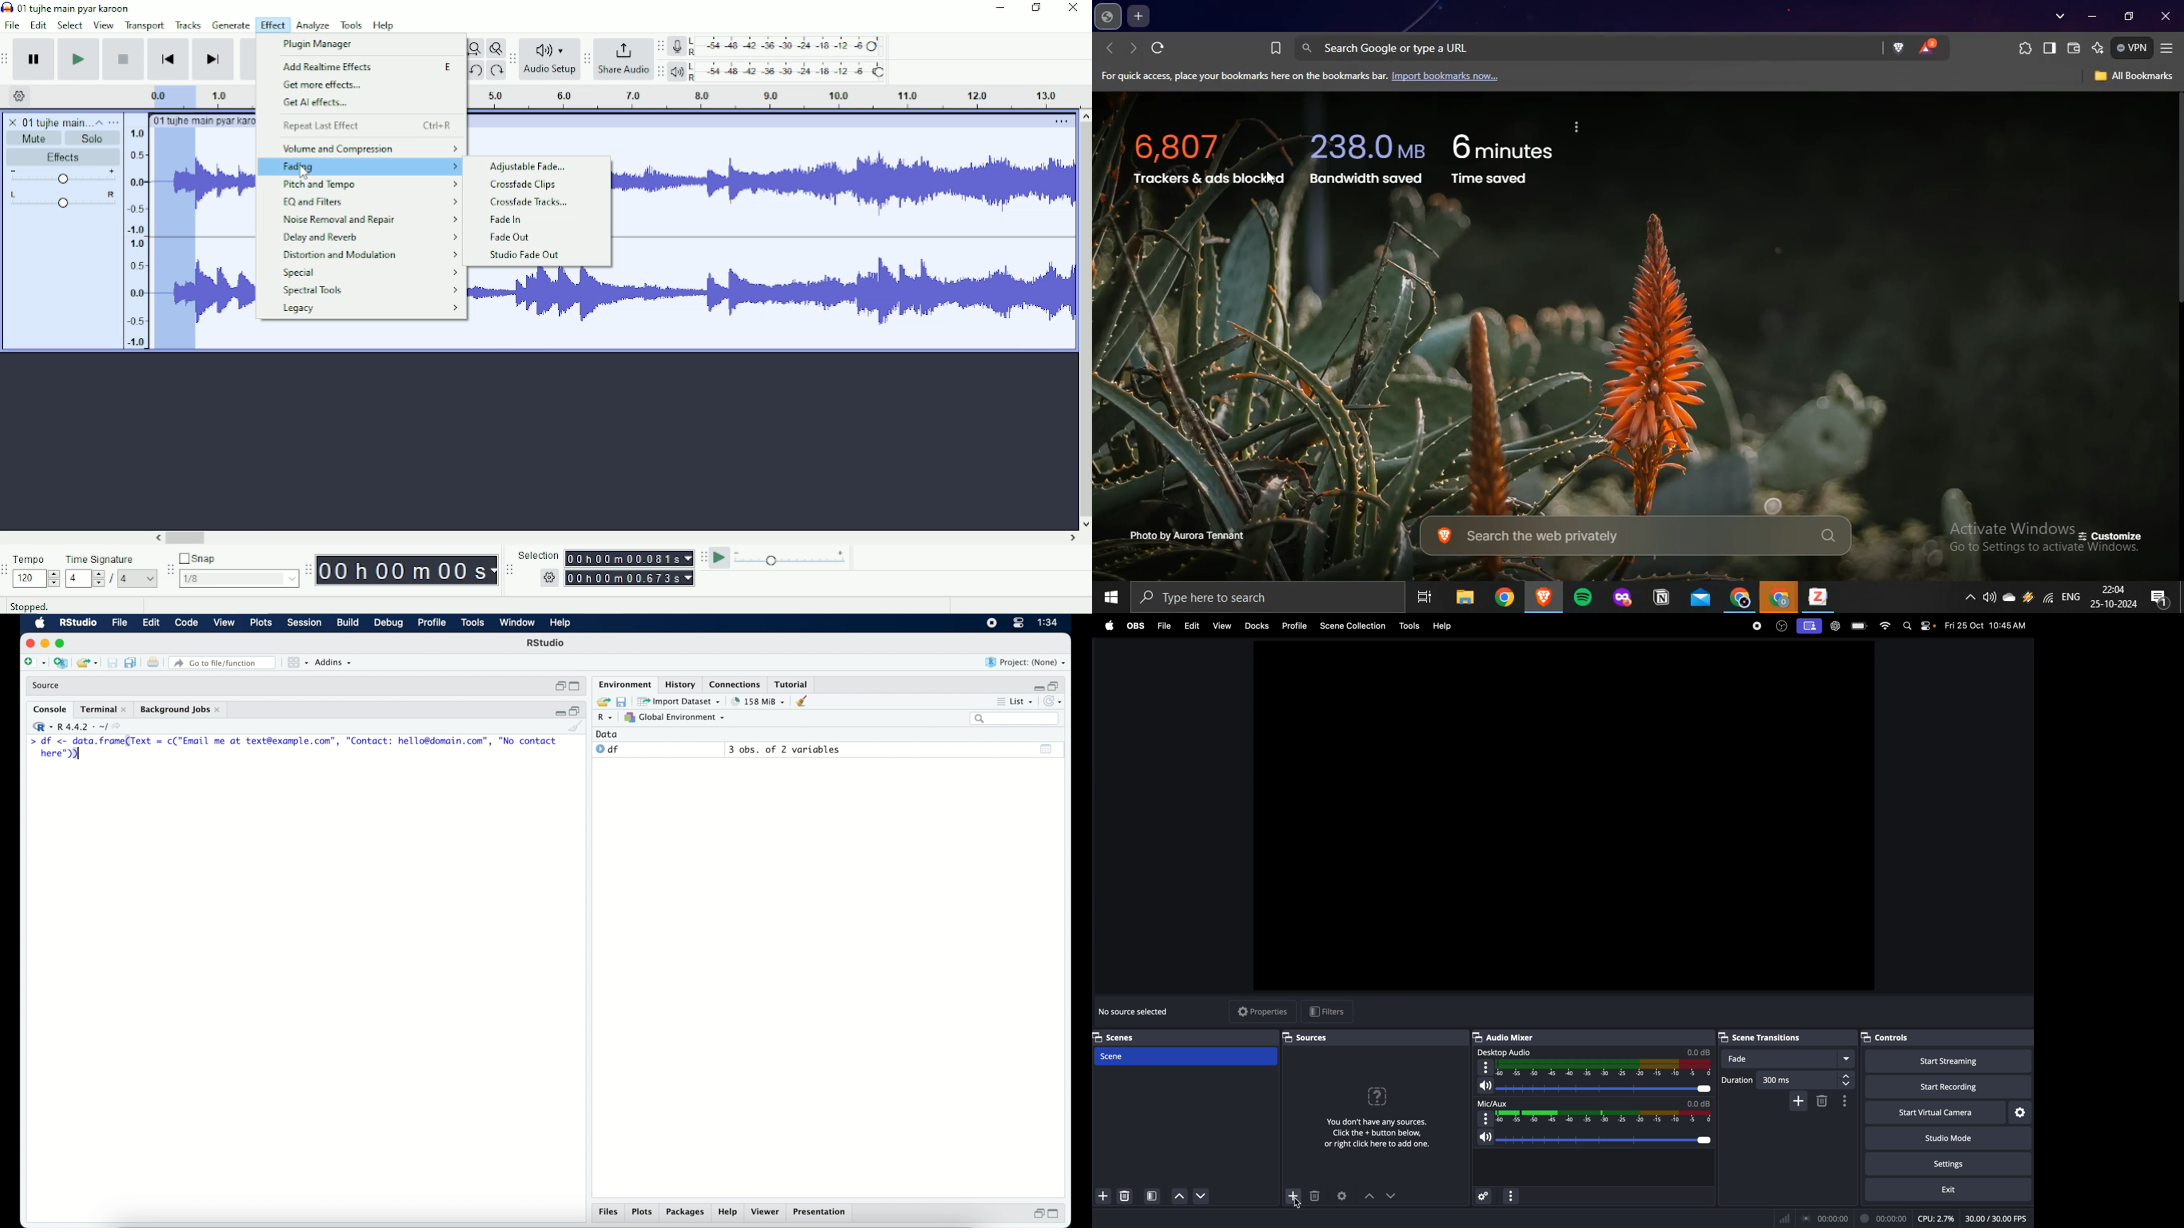  What do you see at coordinates (1790, 1059) in the screenshot?
I see `fade` at bounding box center [1790, 1059].